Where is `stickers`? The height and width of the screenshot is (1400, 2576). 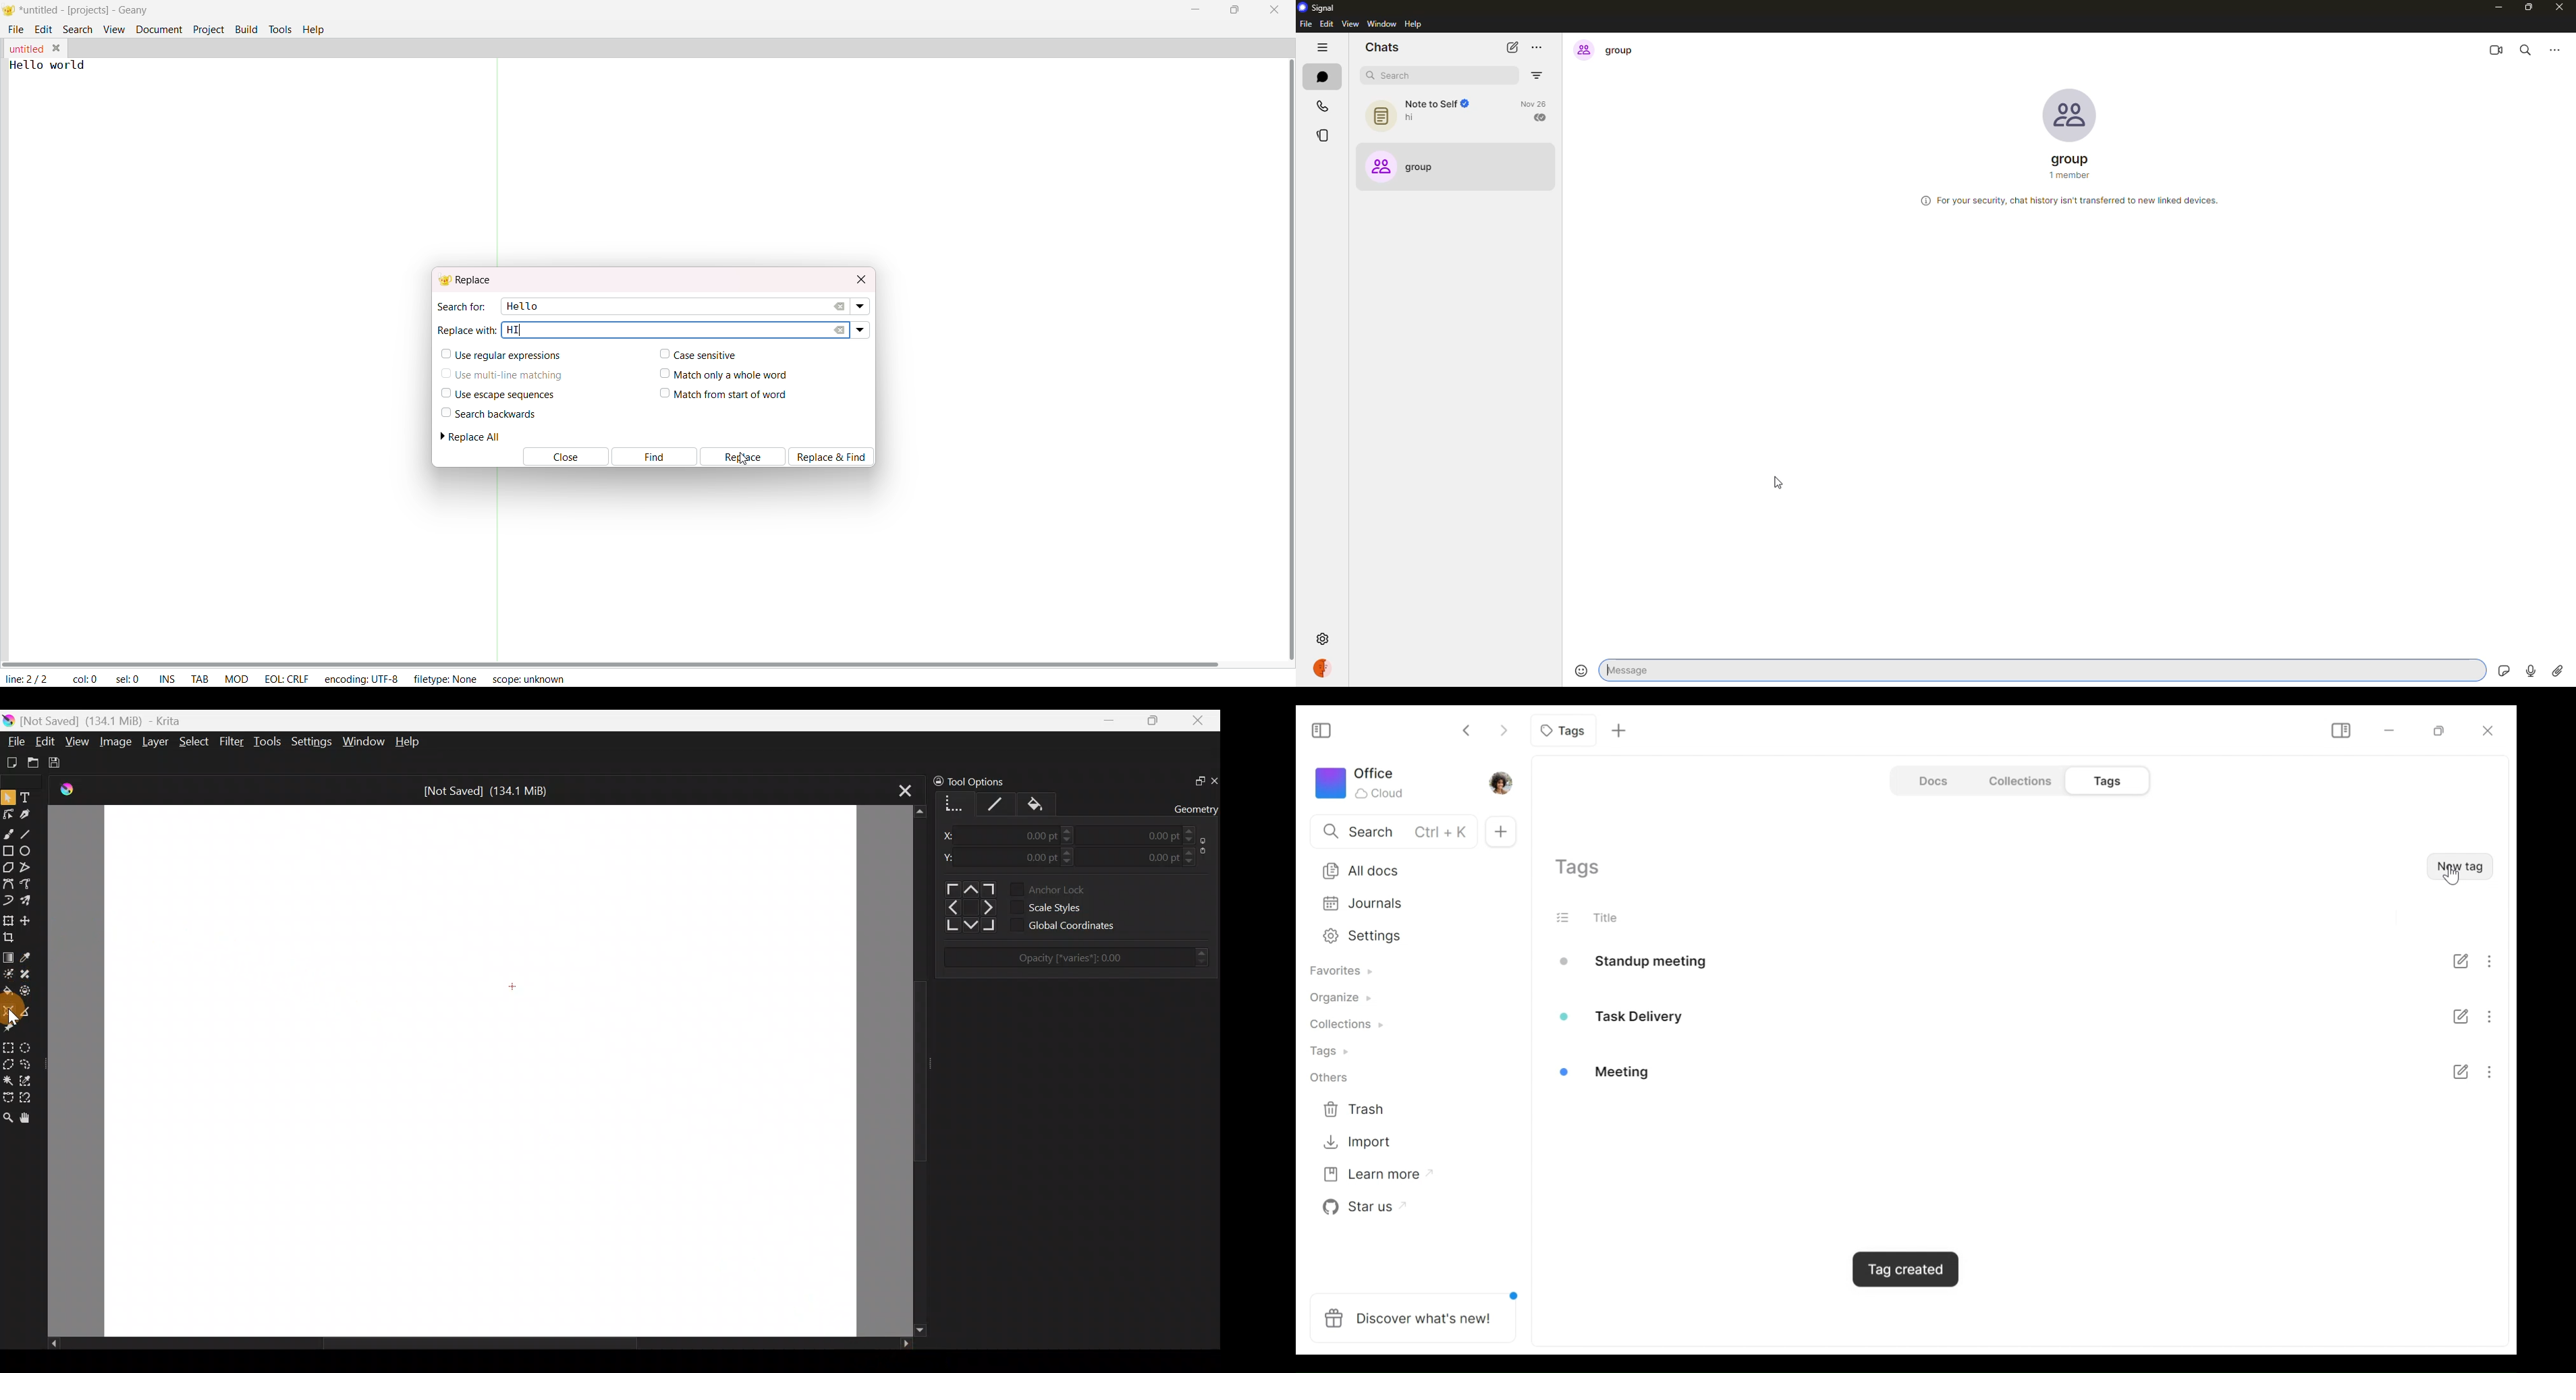
stickers is located at coordinates (2499, 669).